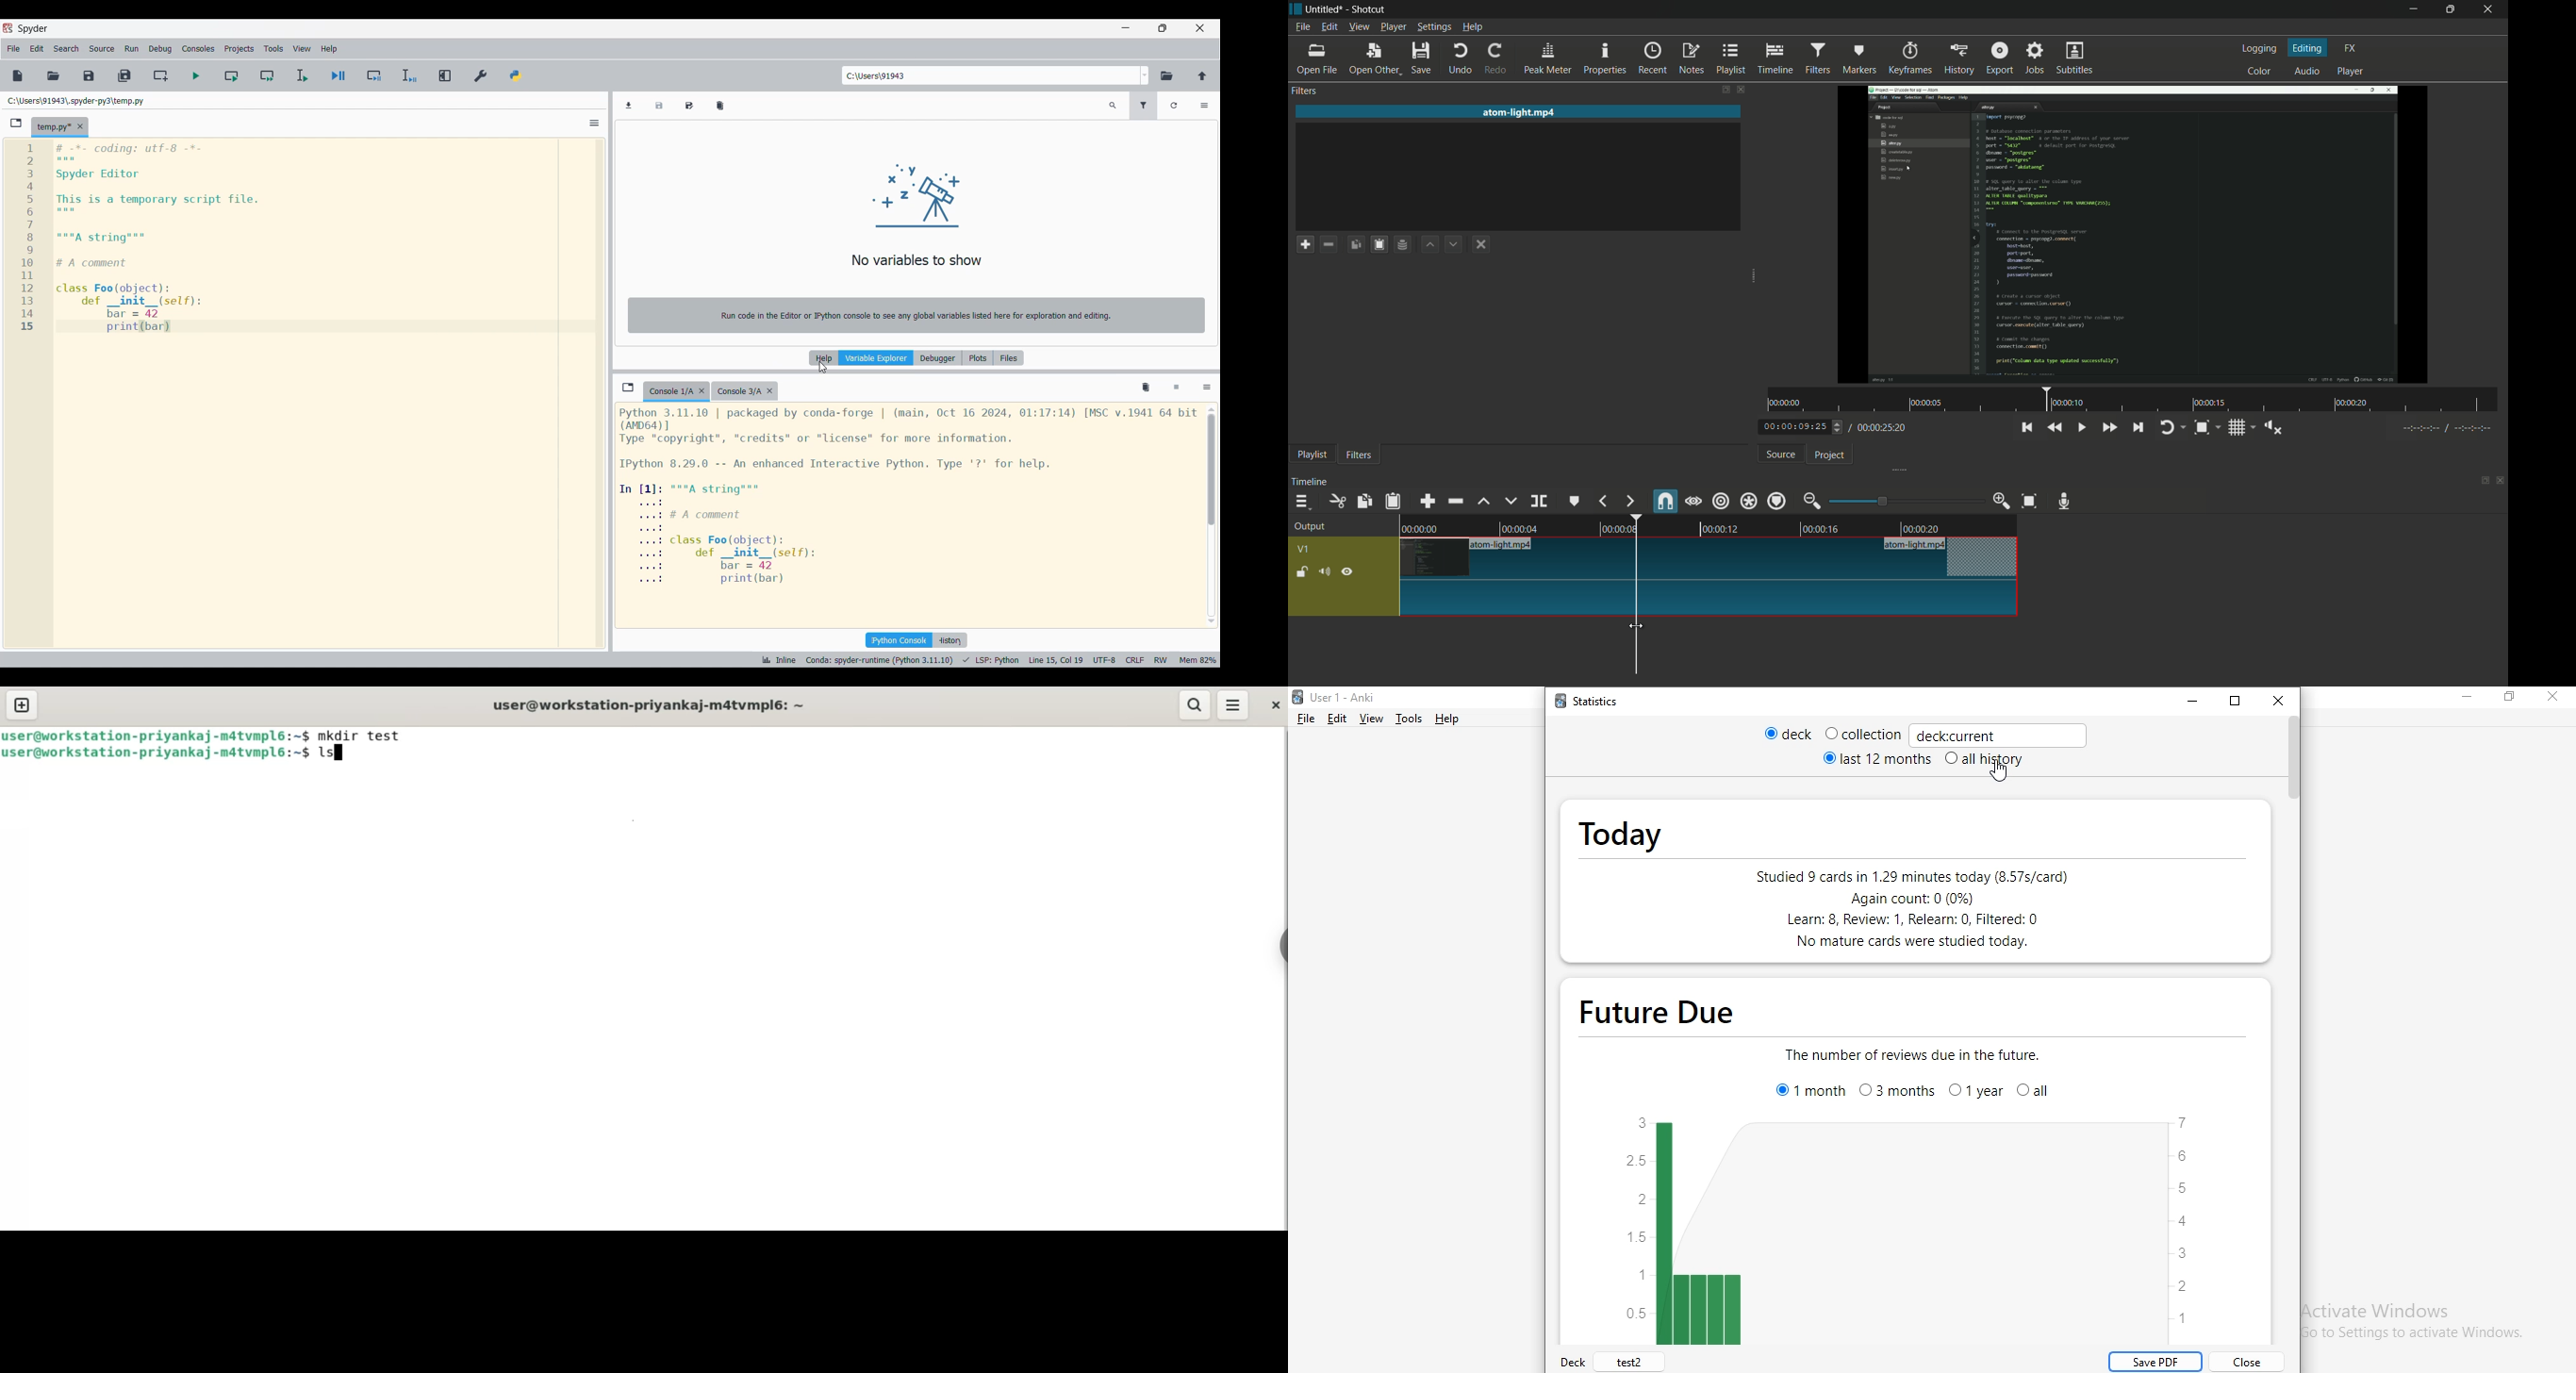  I want to click on study session stats, so click(1909, 909).